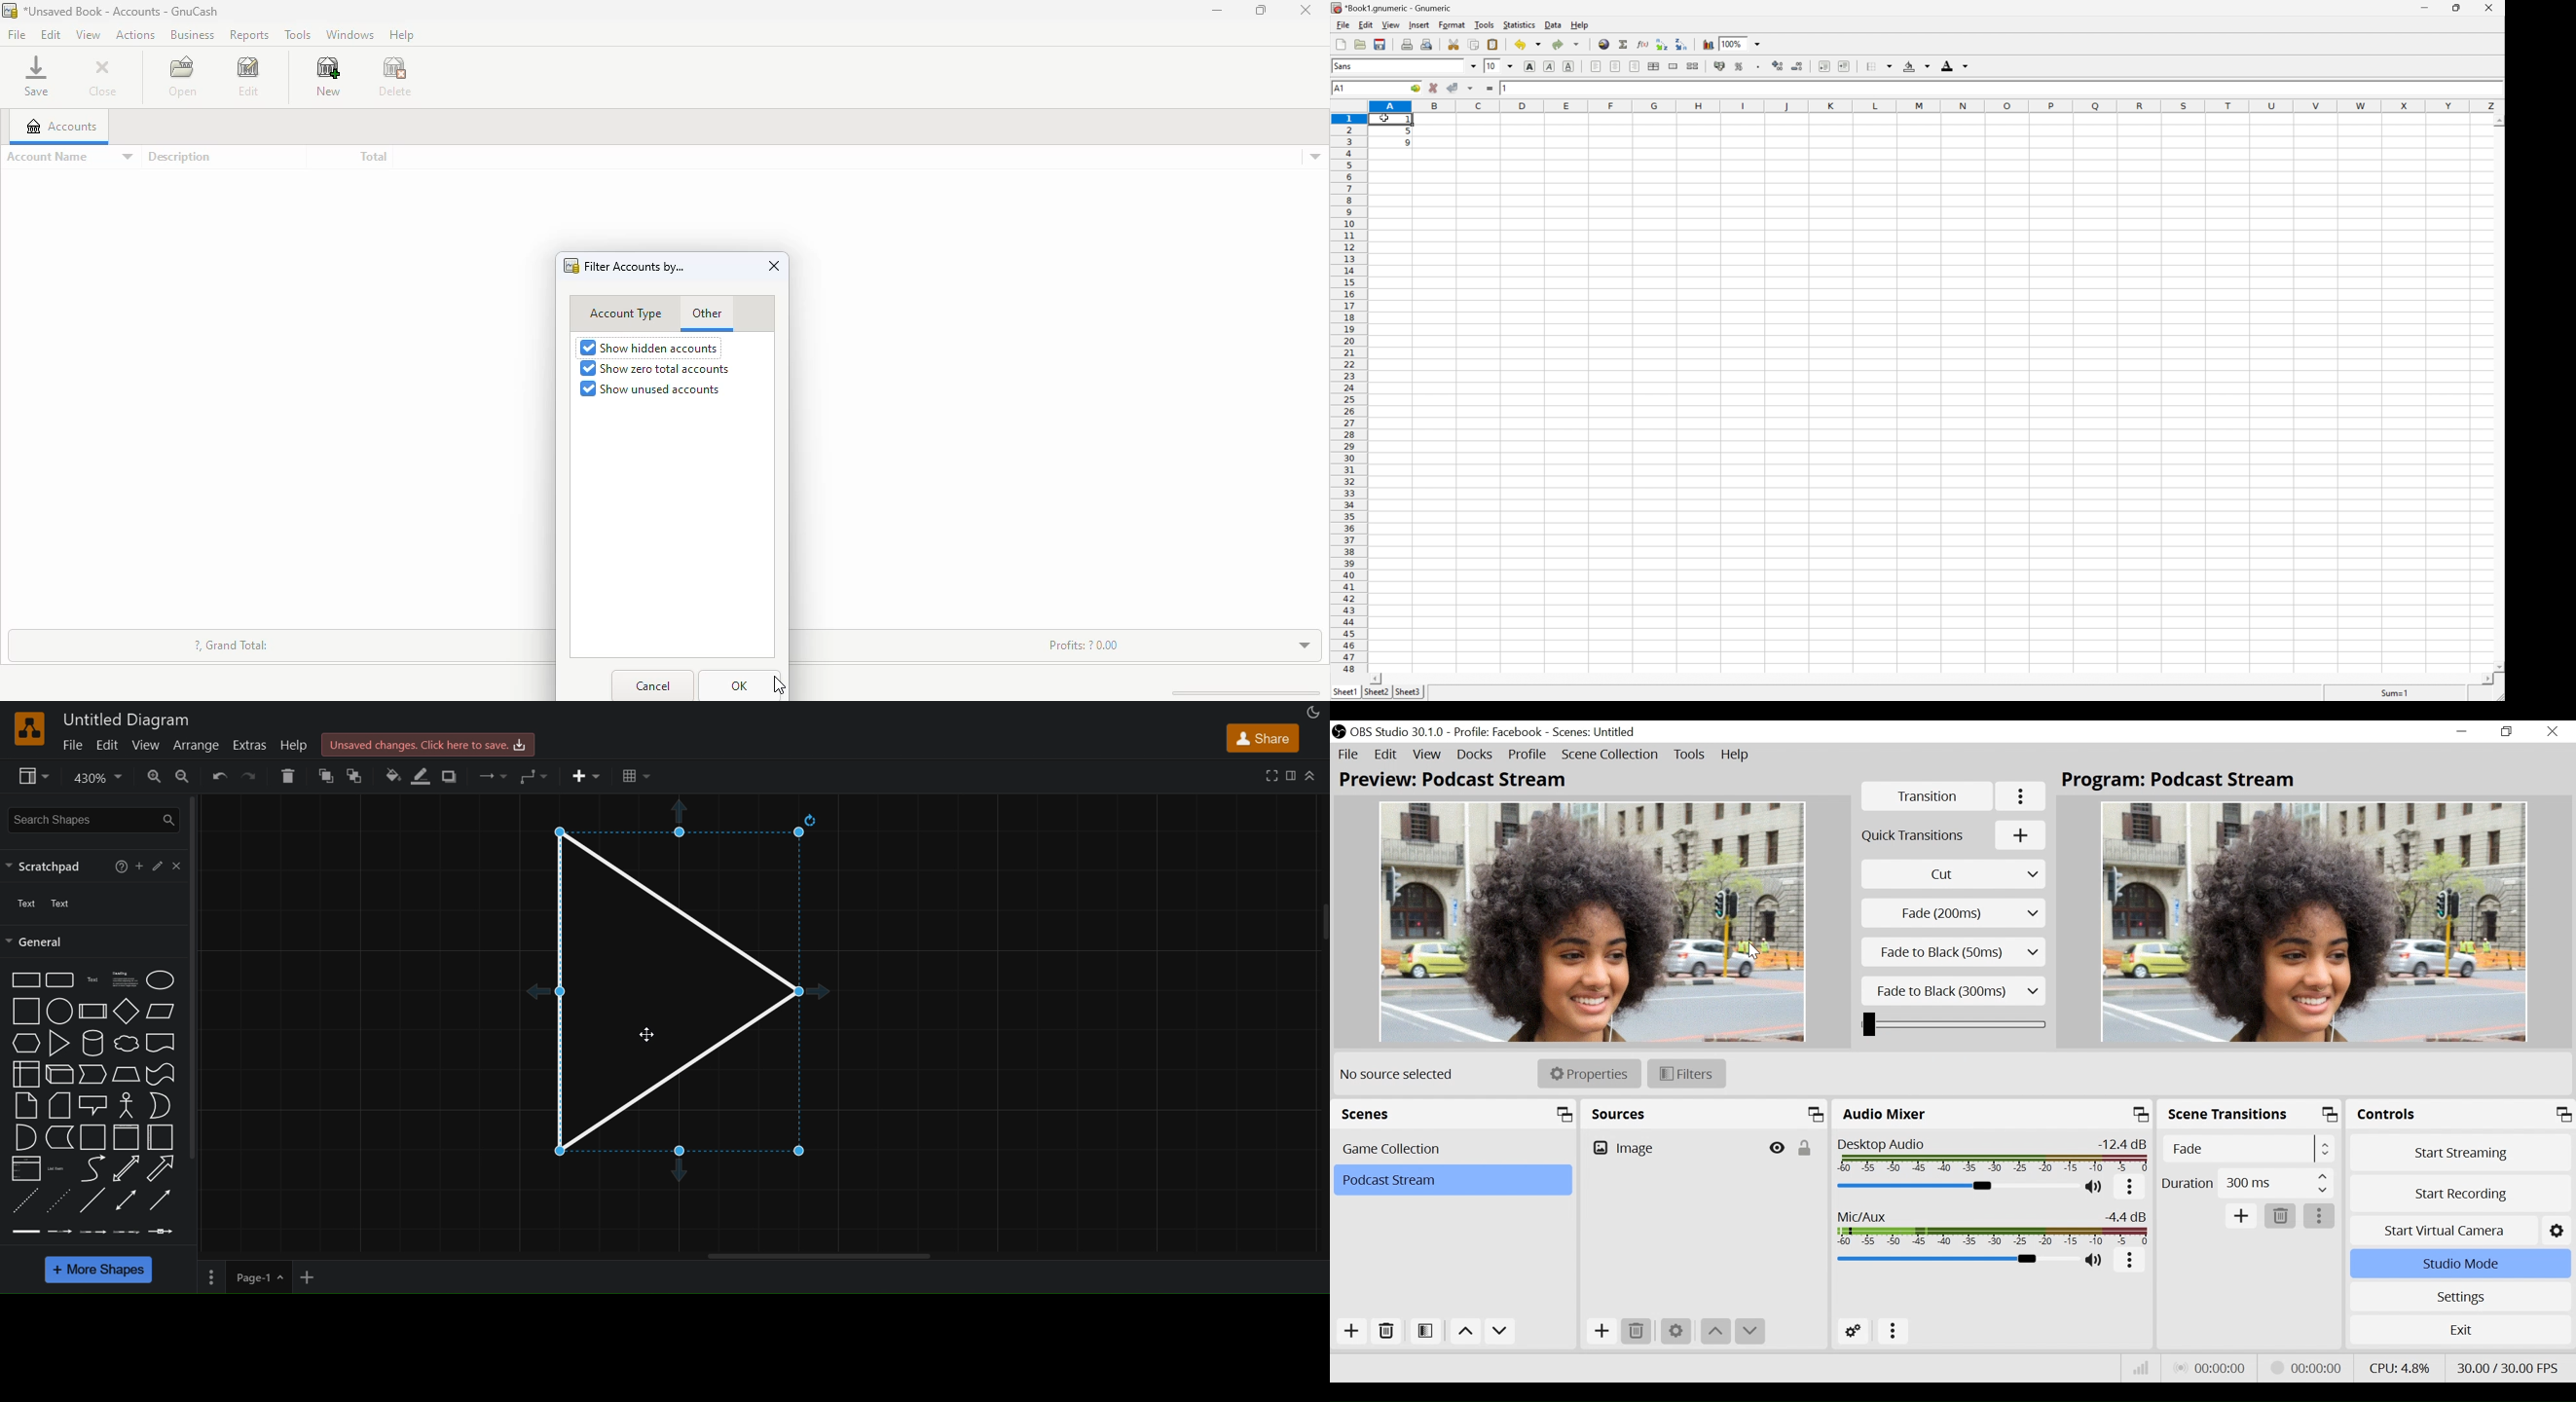  I want to click on Duration Slider, so click(1954, 1024).